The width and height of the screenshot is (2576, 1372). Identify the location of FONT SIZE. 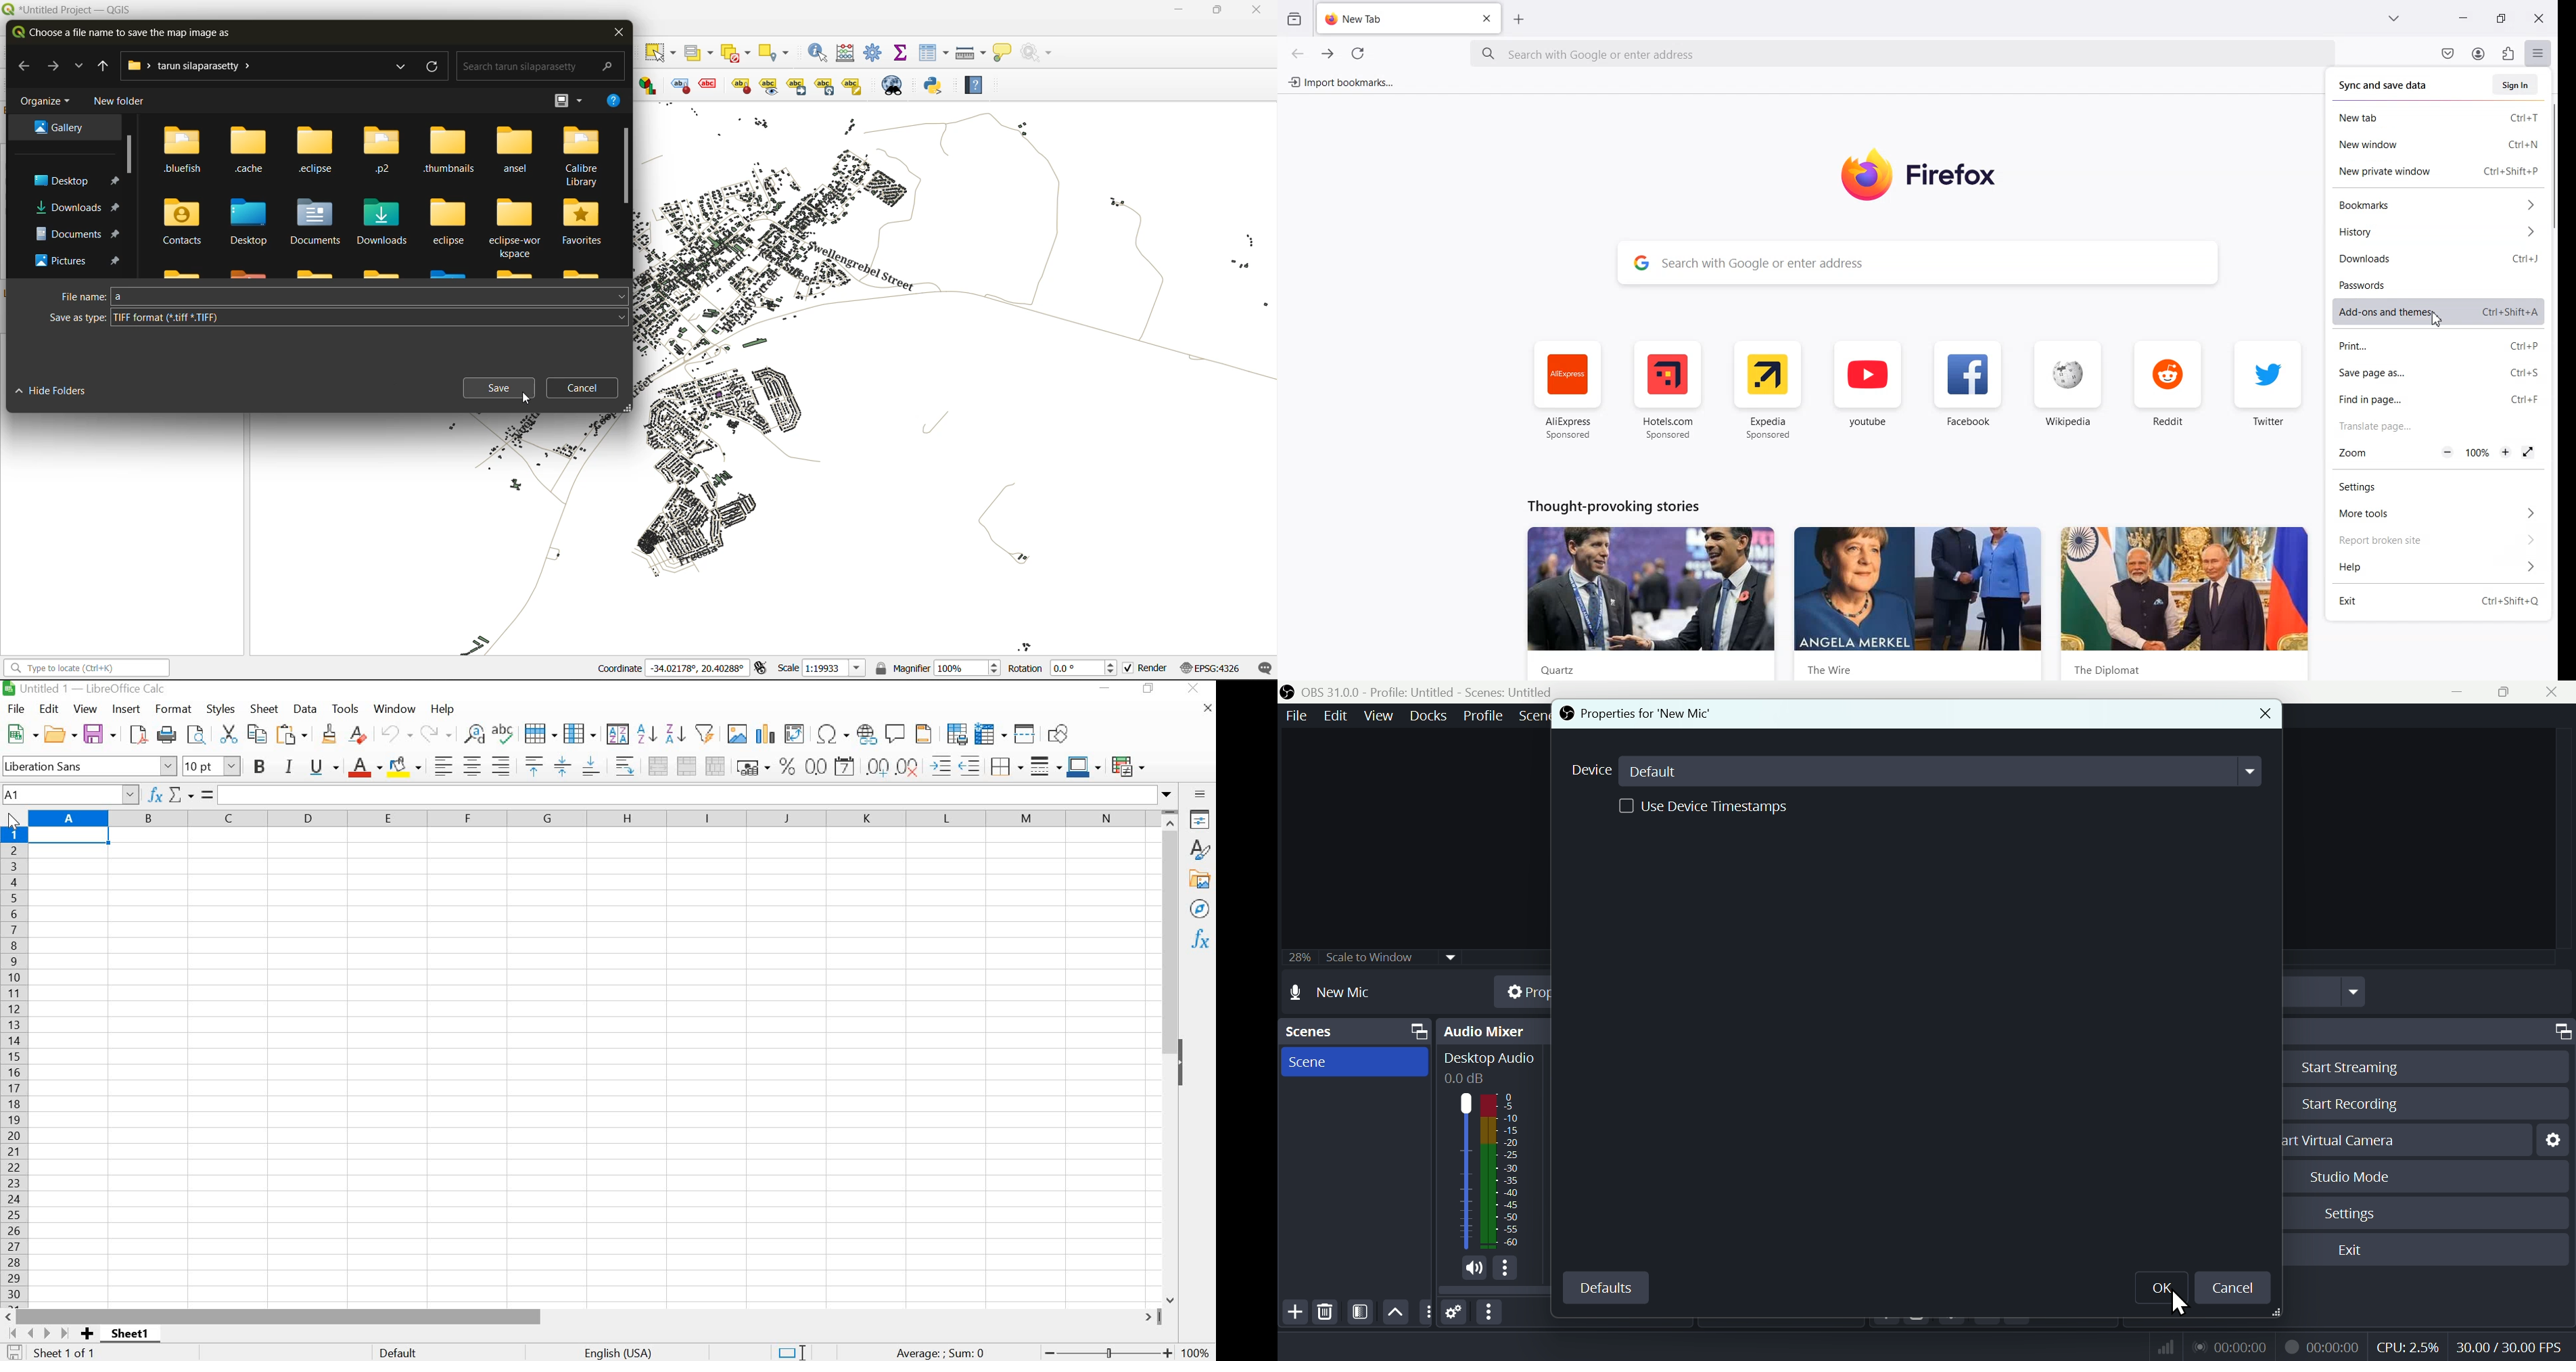
(213, 767).